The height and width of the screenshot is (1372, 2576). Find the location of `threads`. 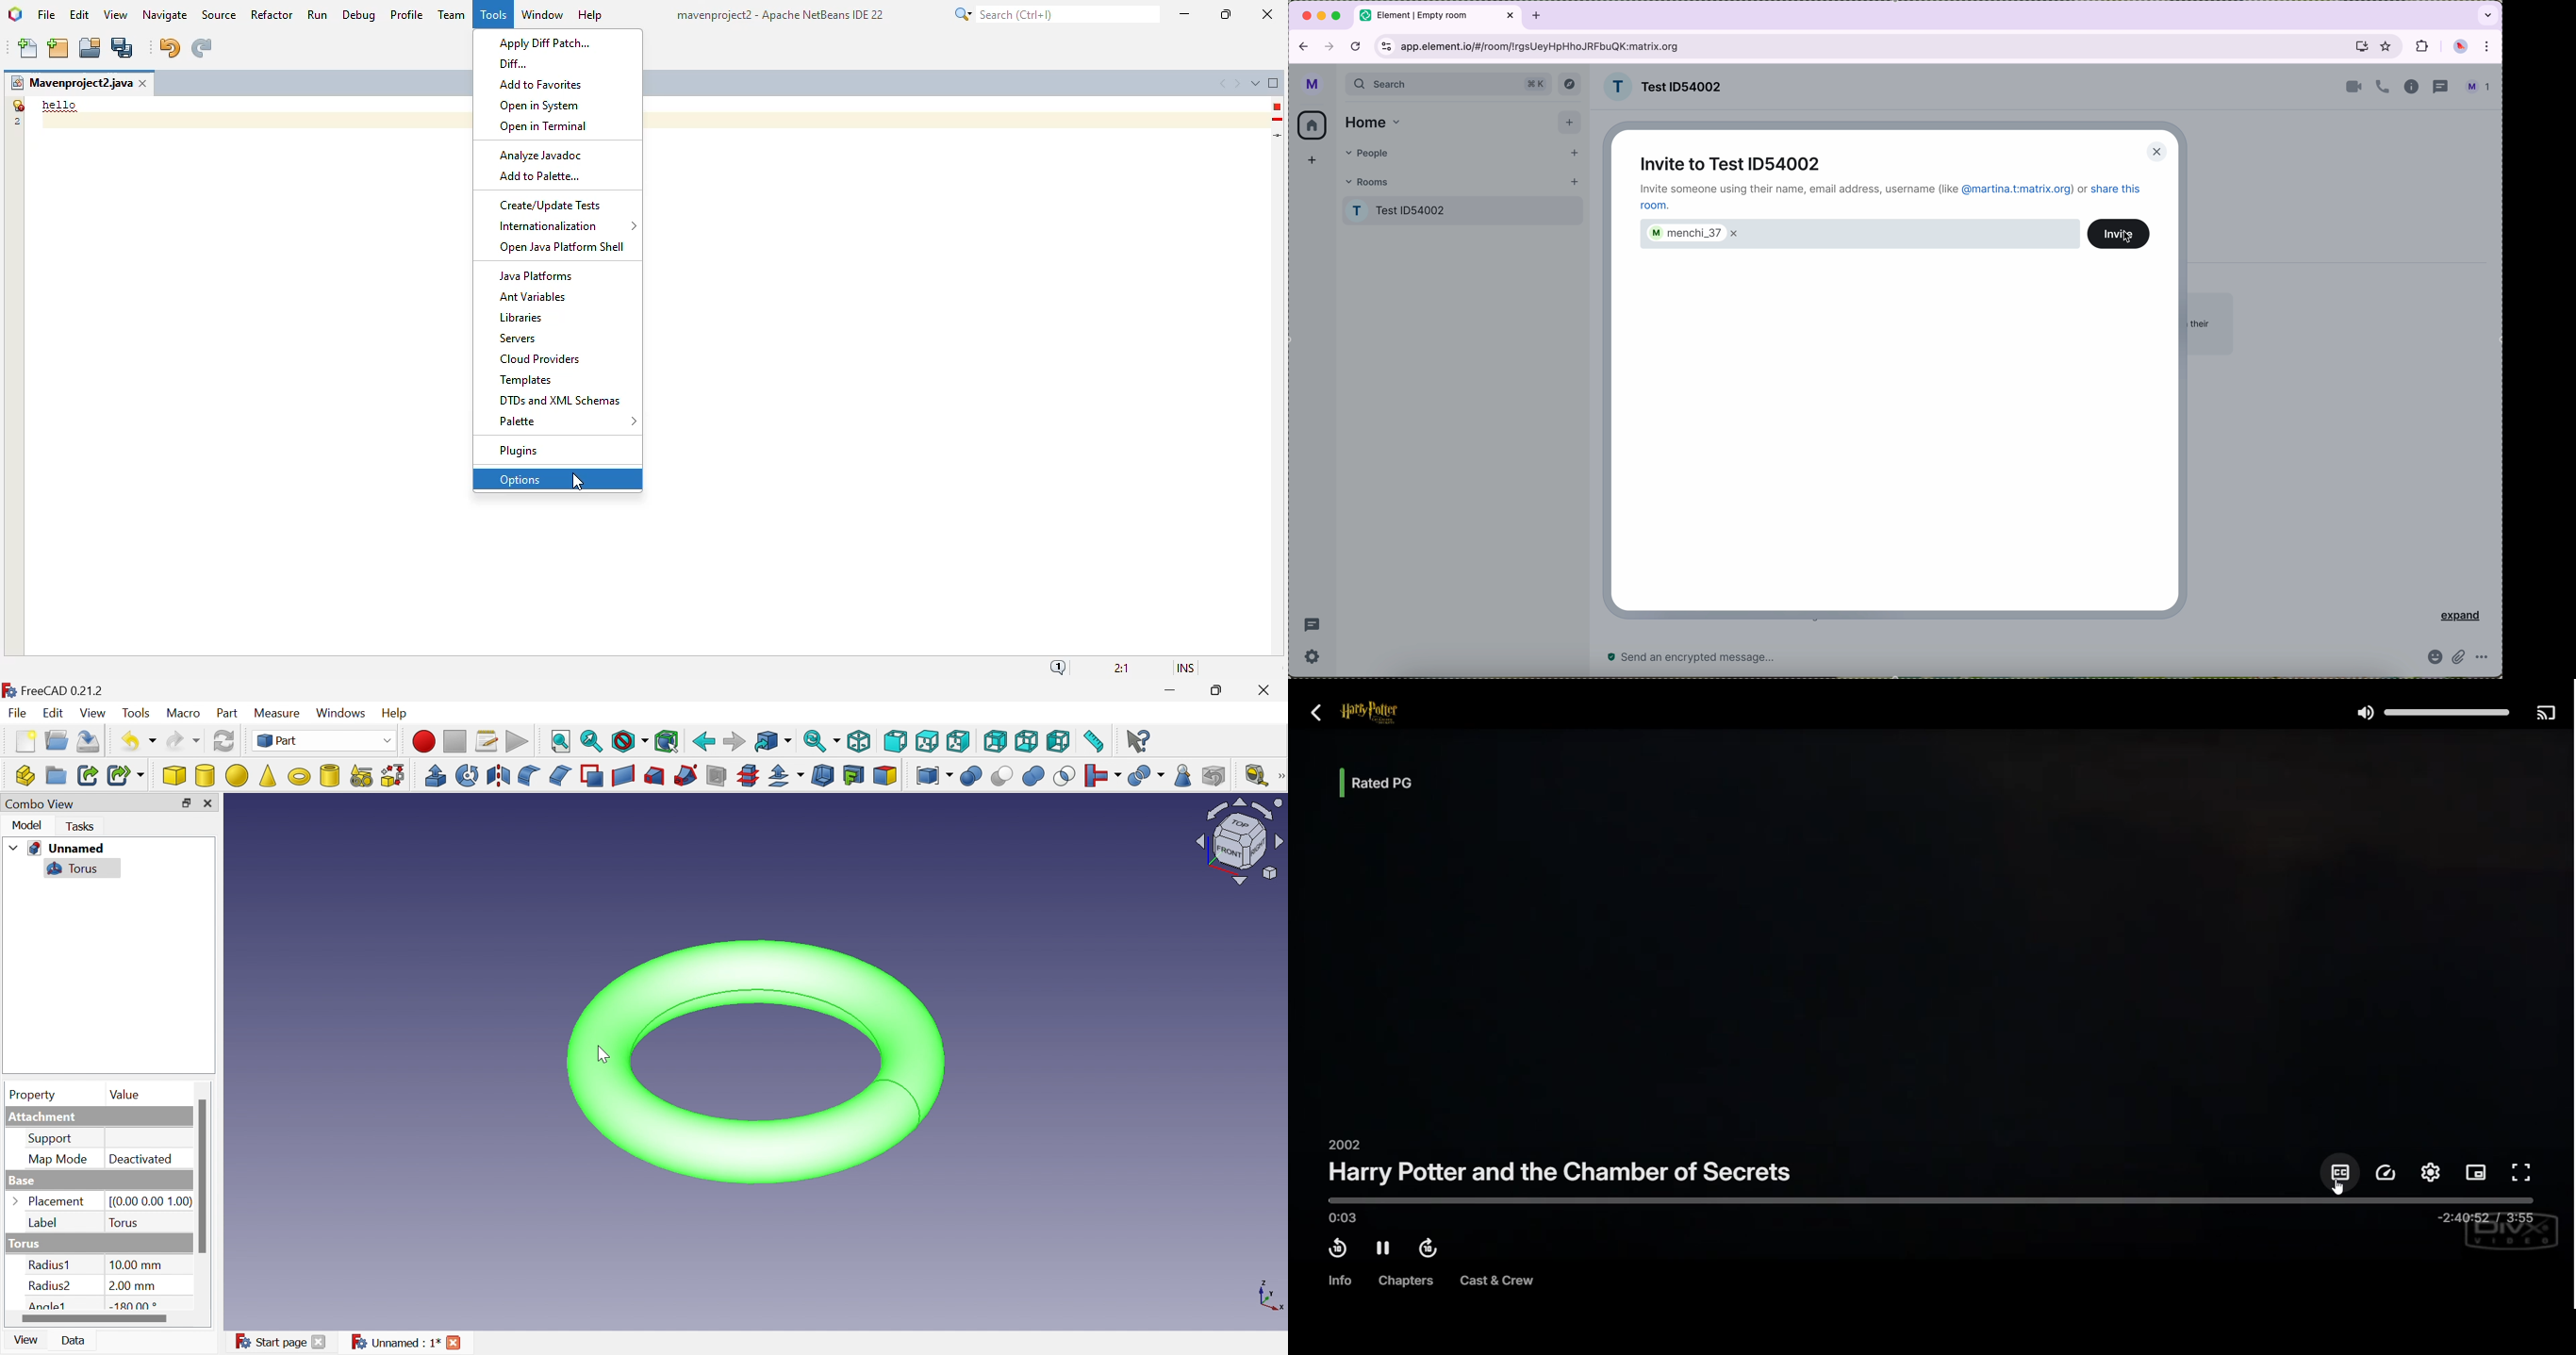

threads is located at coordinates (1315, 624).